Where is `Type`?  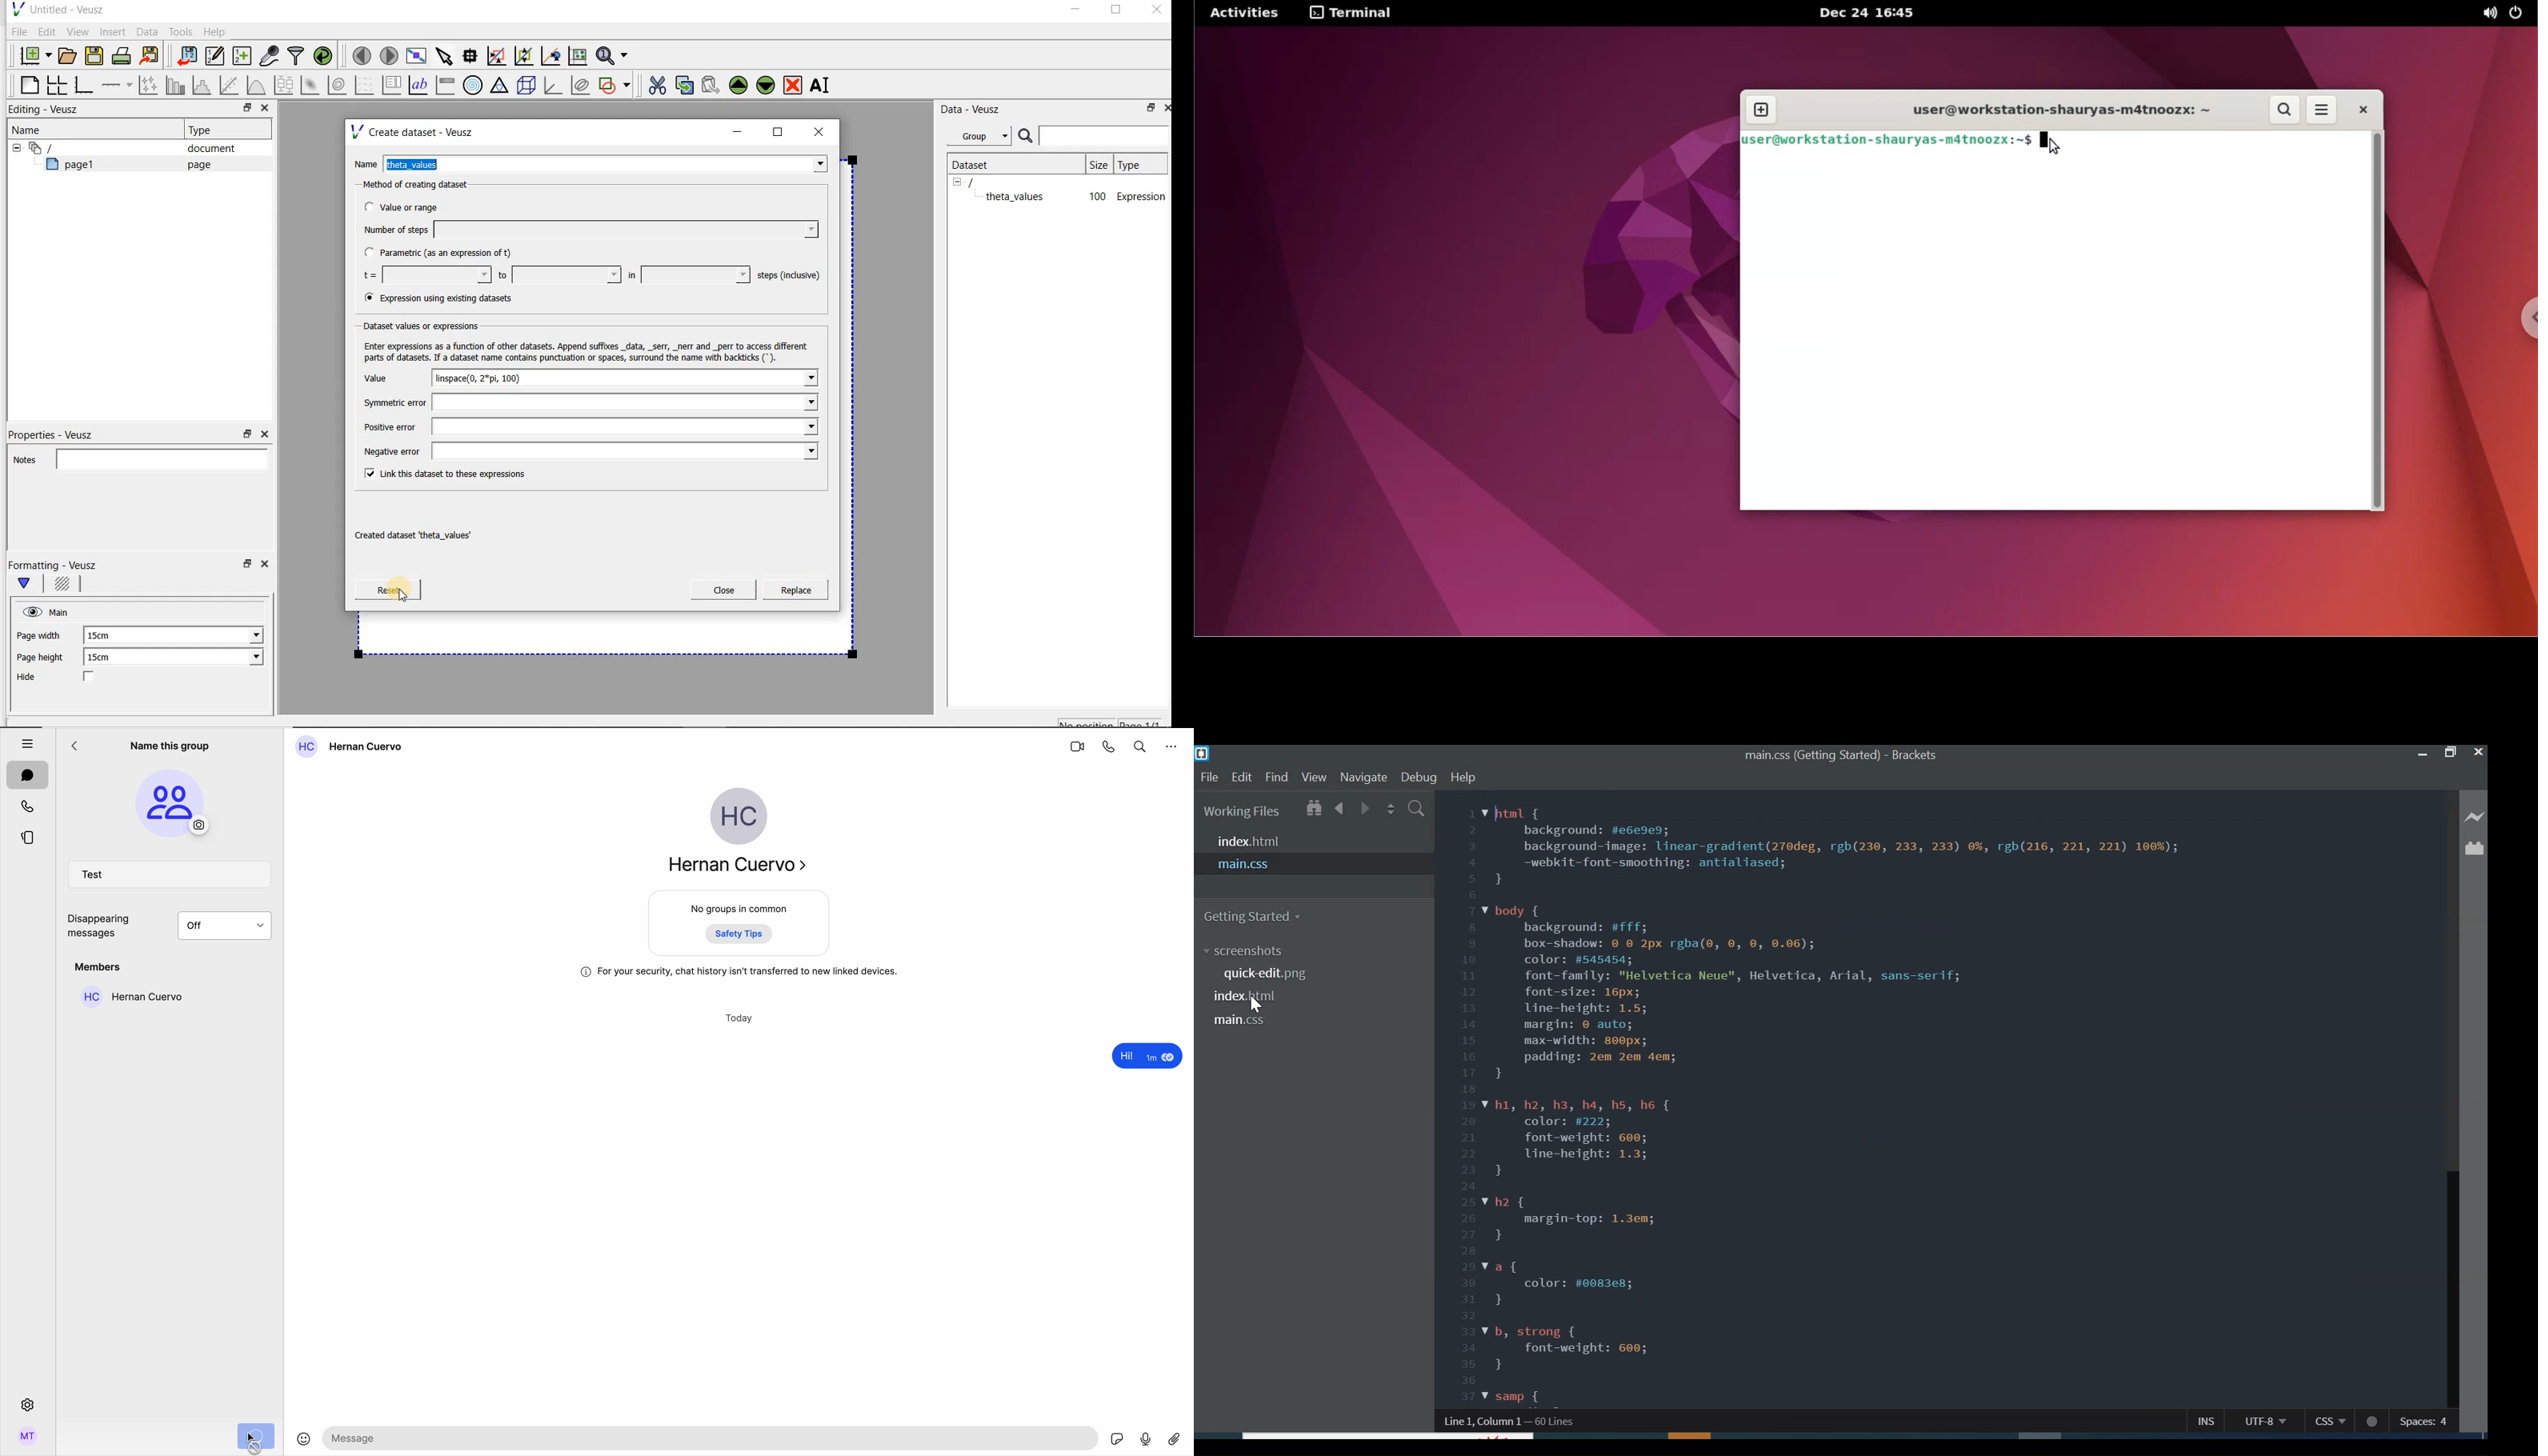 Type is located at coordinates (206, 130).